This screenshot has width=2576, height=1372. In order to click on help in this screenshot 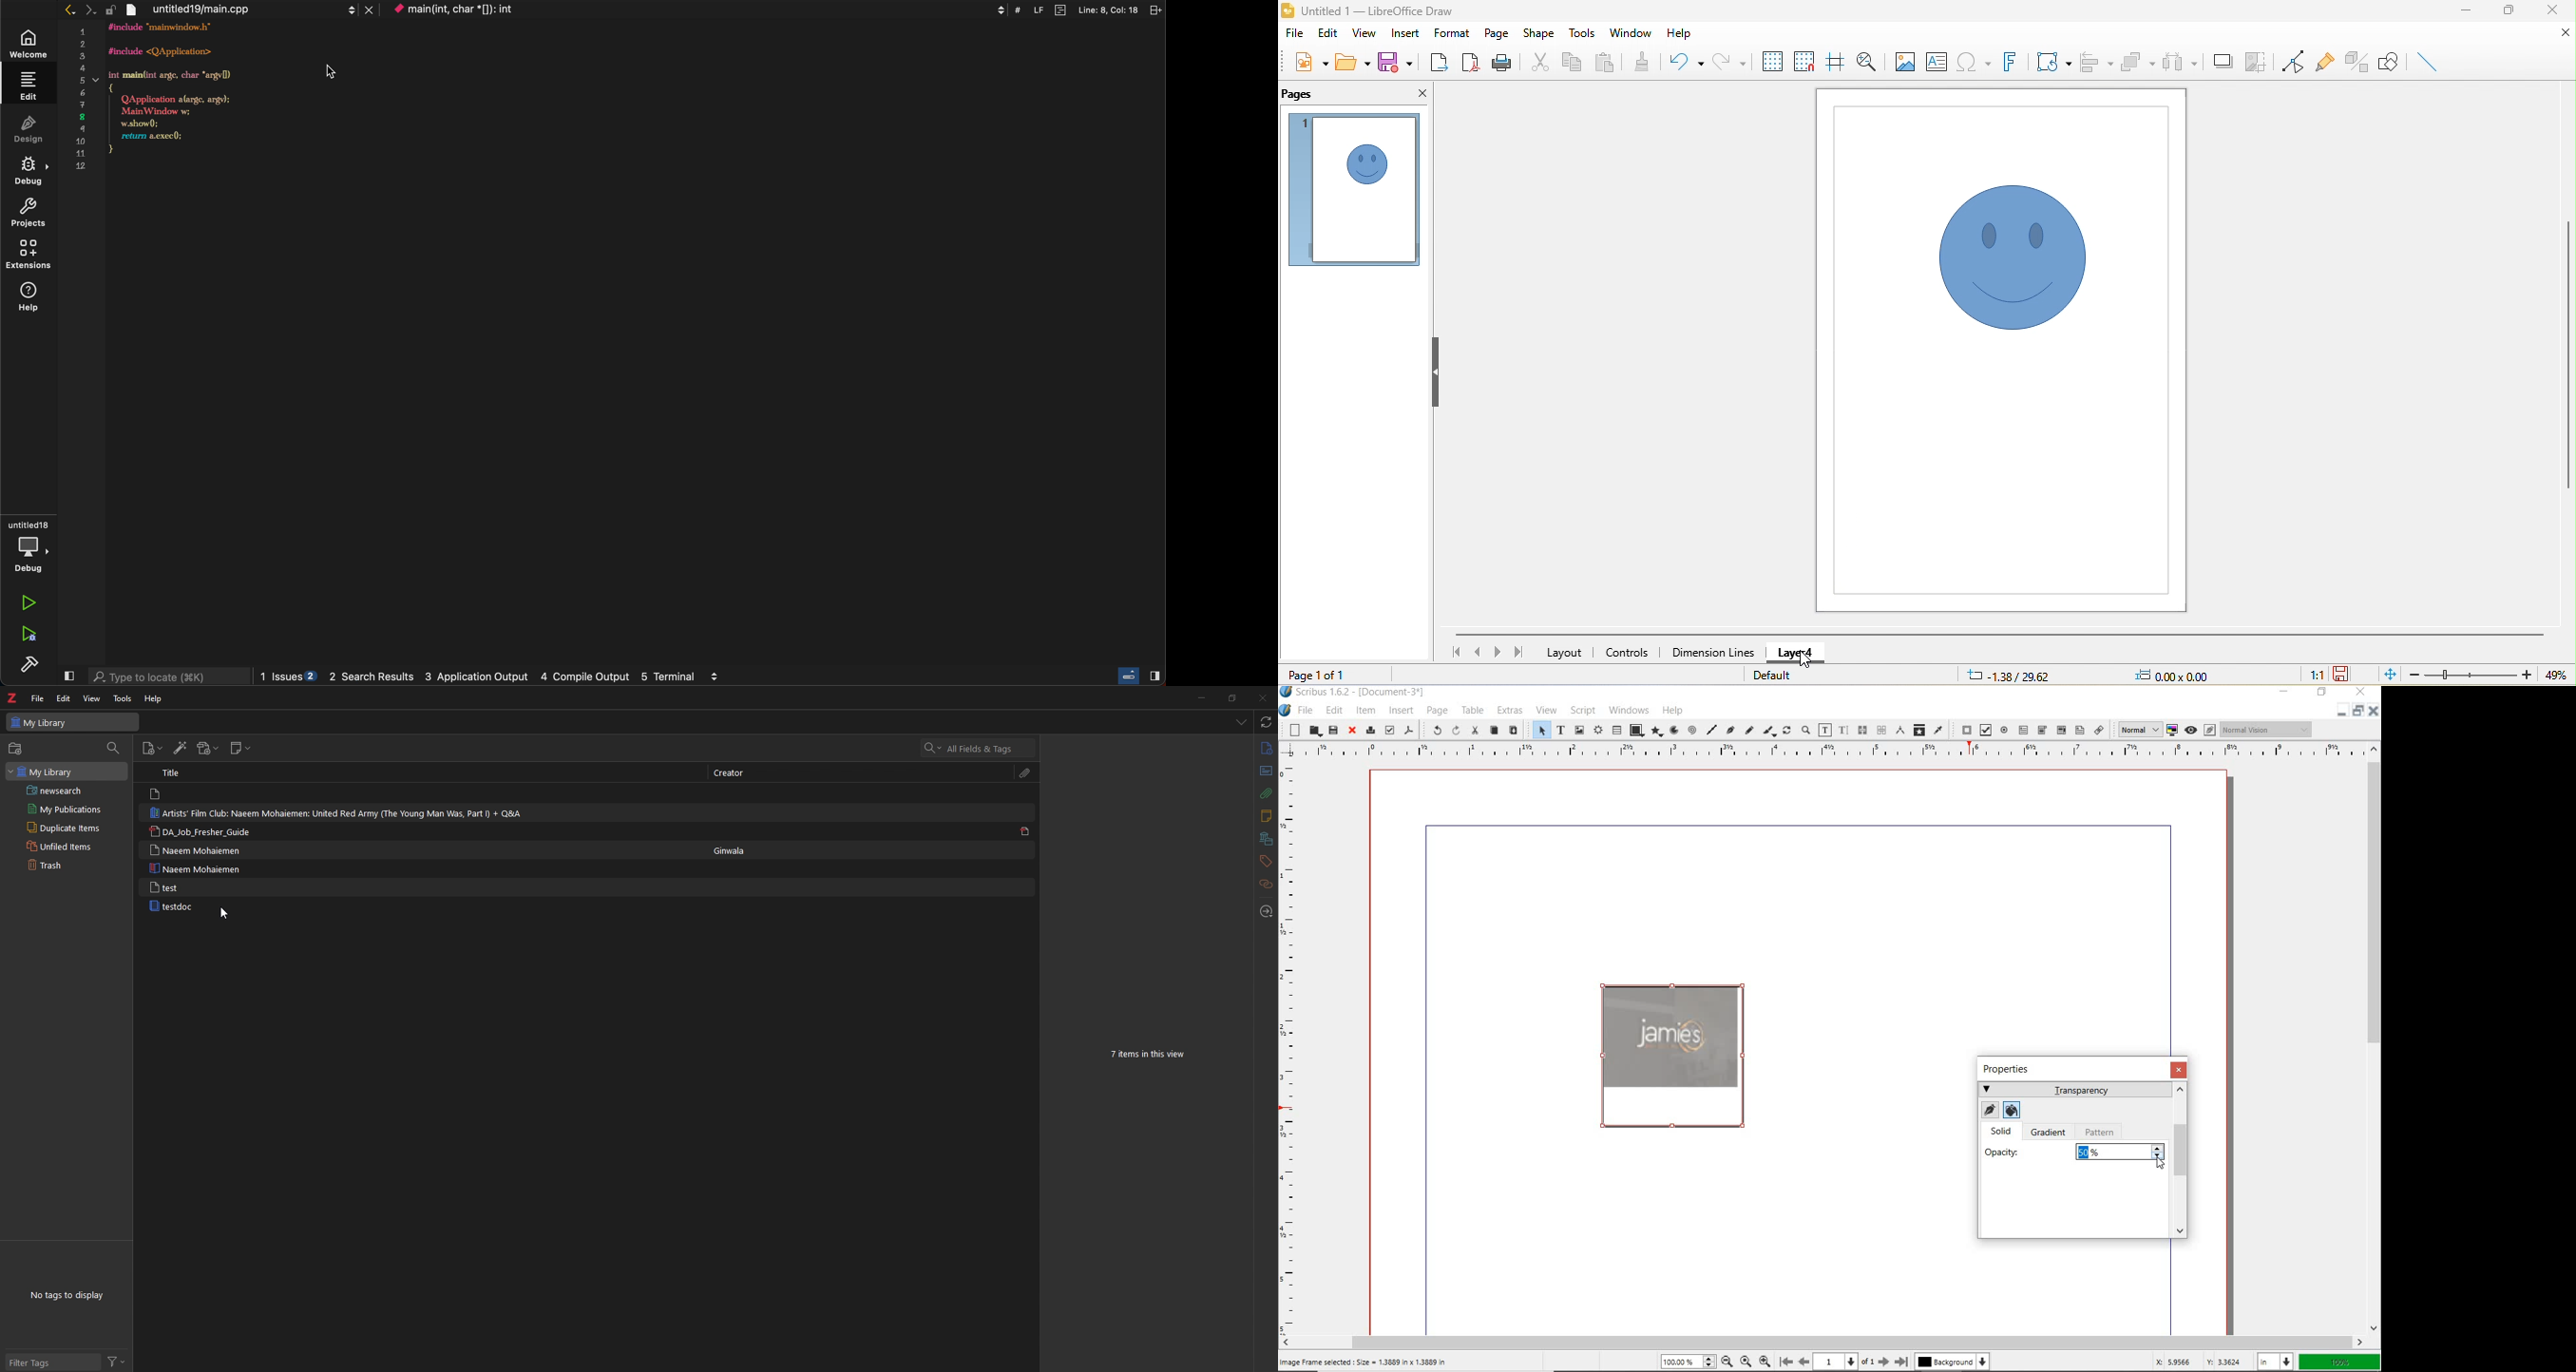, I will do `click(1678, 34)`.